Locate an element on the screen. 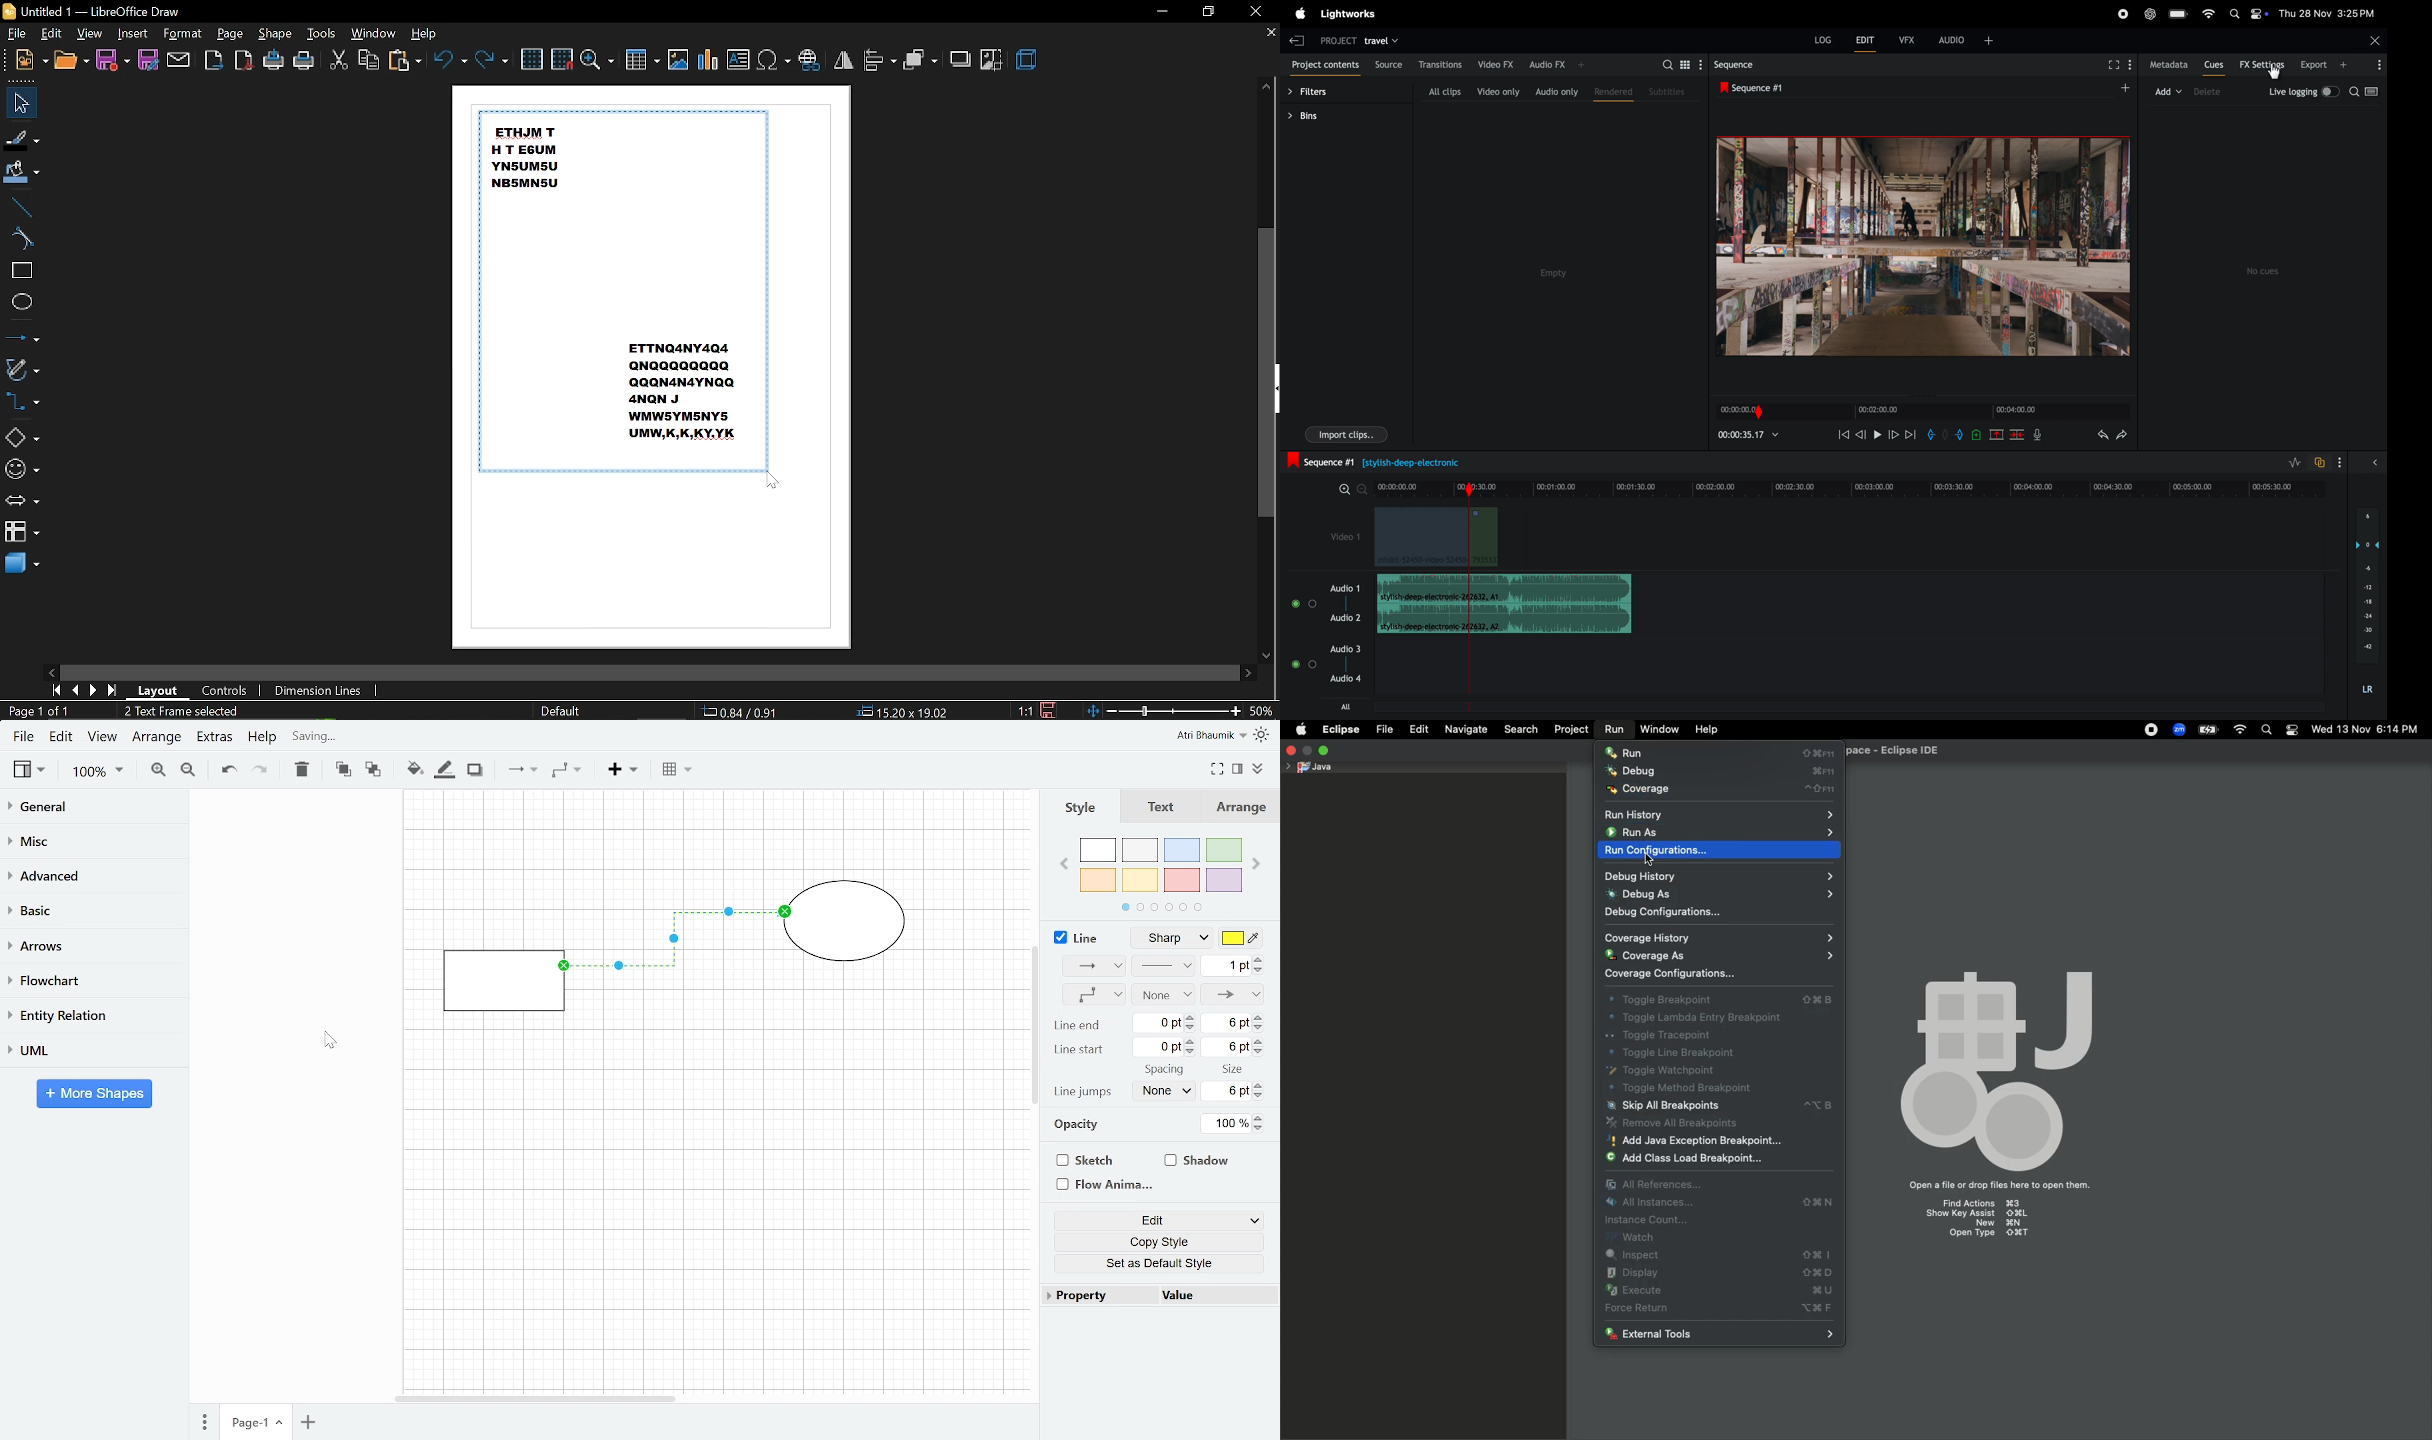 Image resolution: width=2436 pixels, height=1456 pixels. Current page is located at coordinates (254, 1423).